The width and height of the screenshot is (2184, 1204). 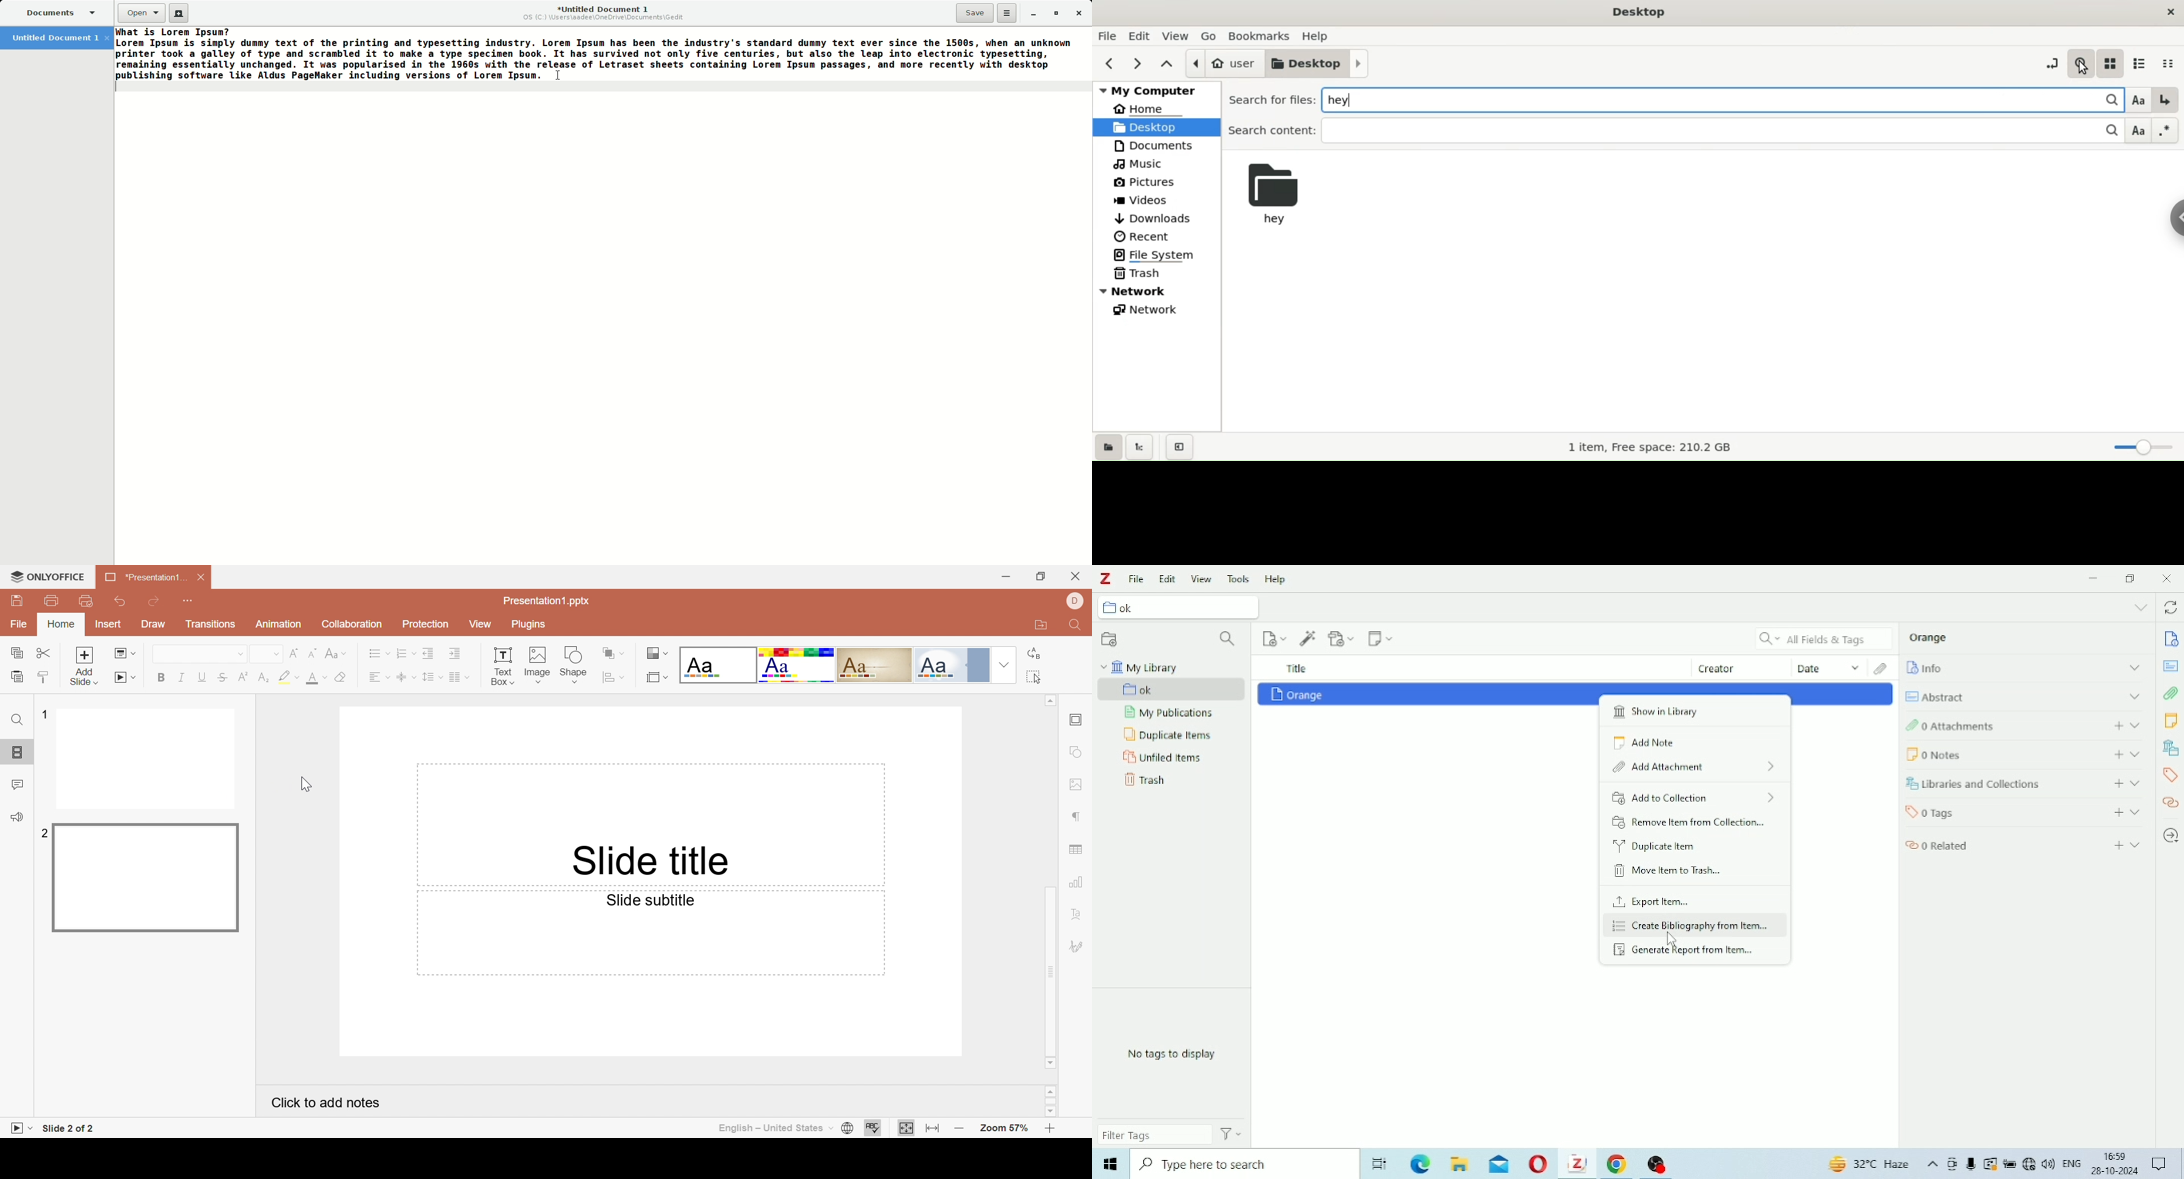 What do you see at coordinates (1172, 1054) in the screenshot?
I see `No tags to display` at bounding box center [1172, 1054].